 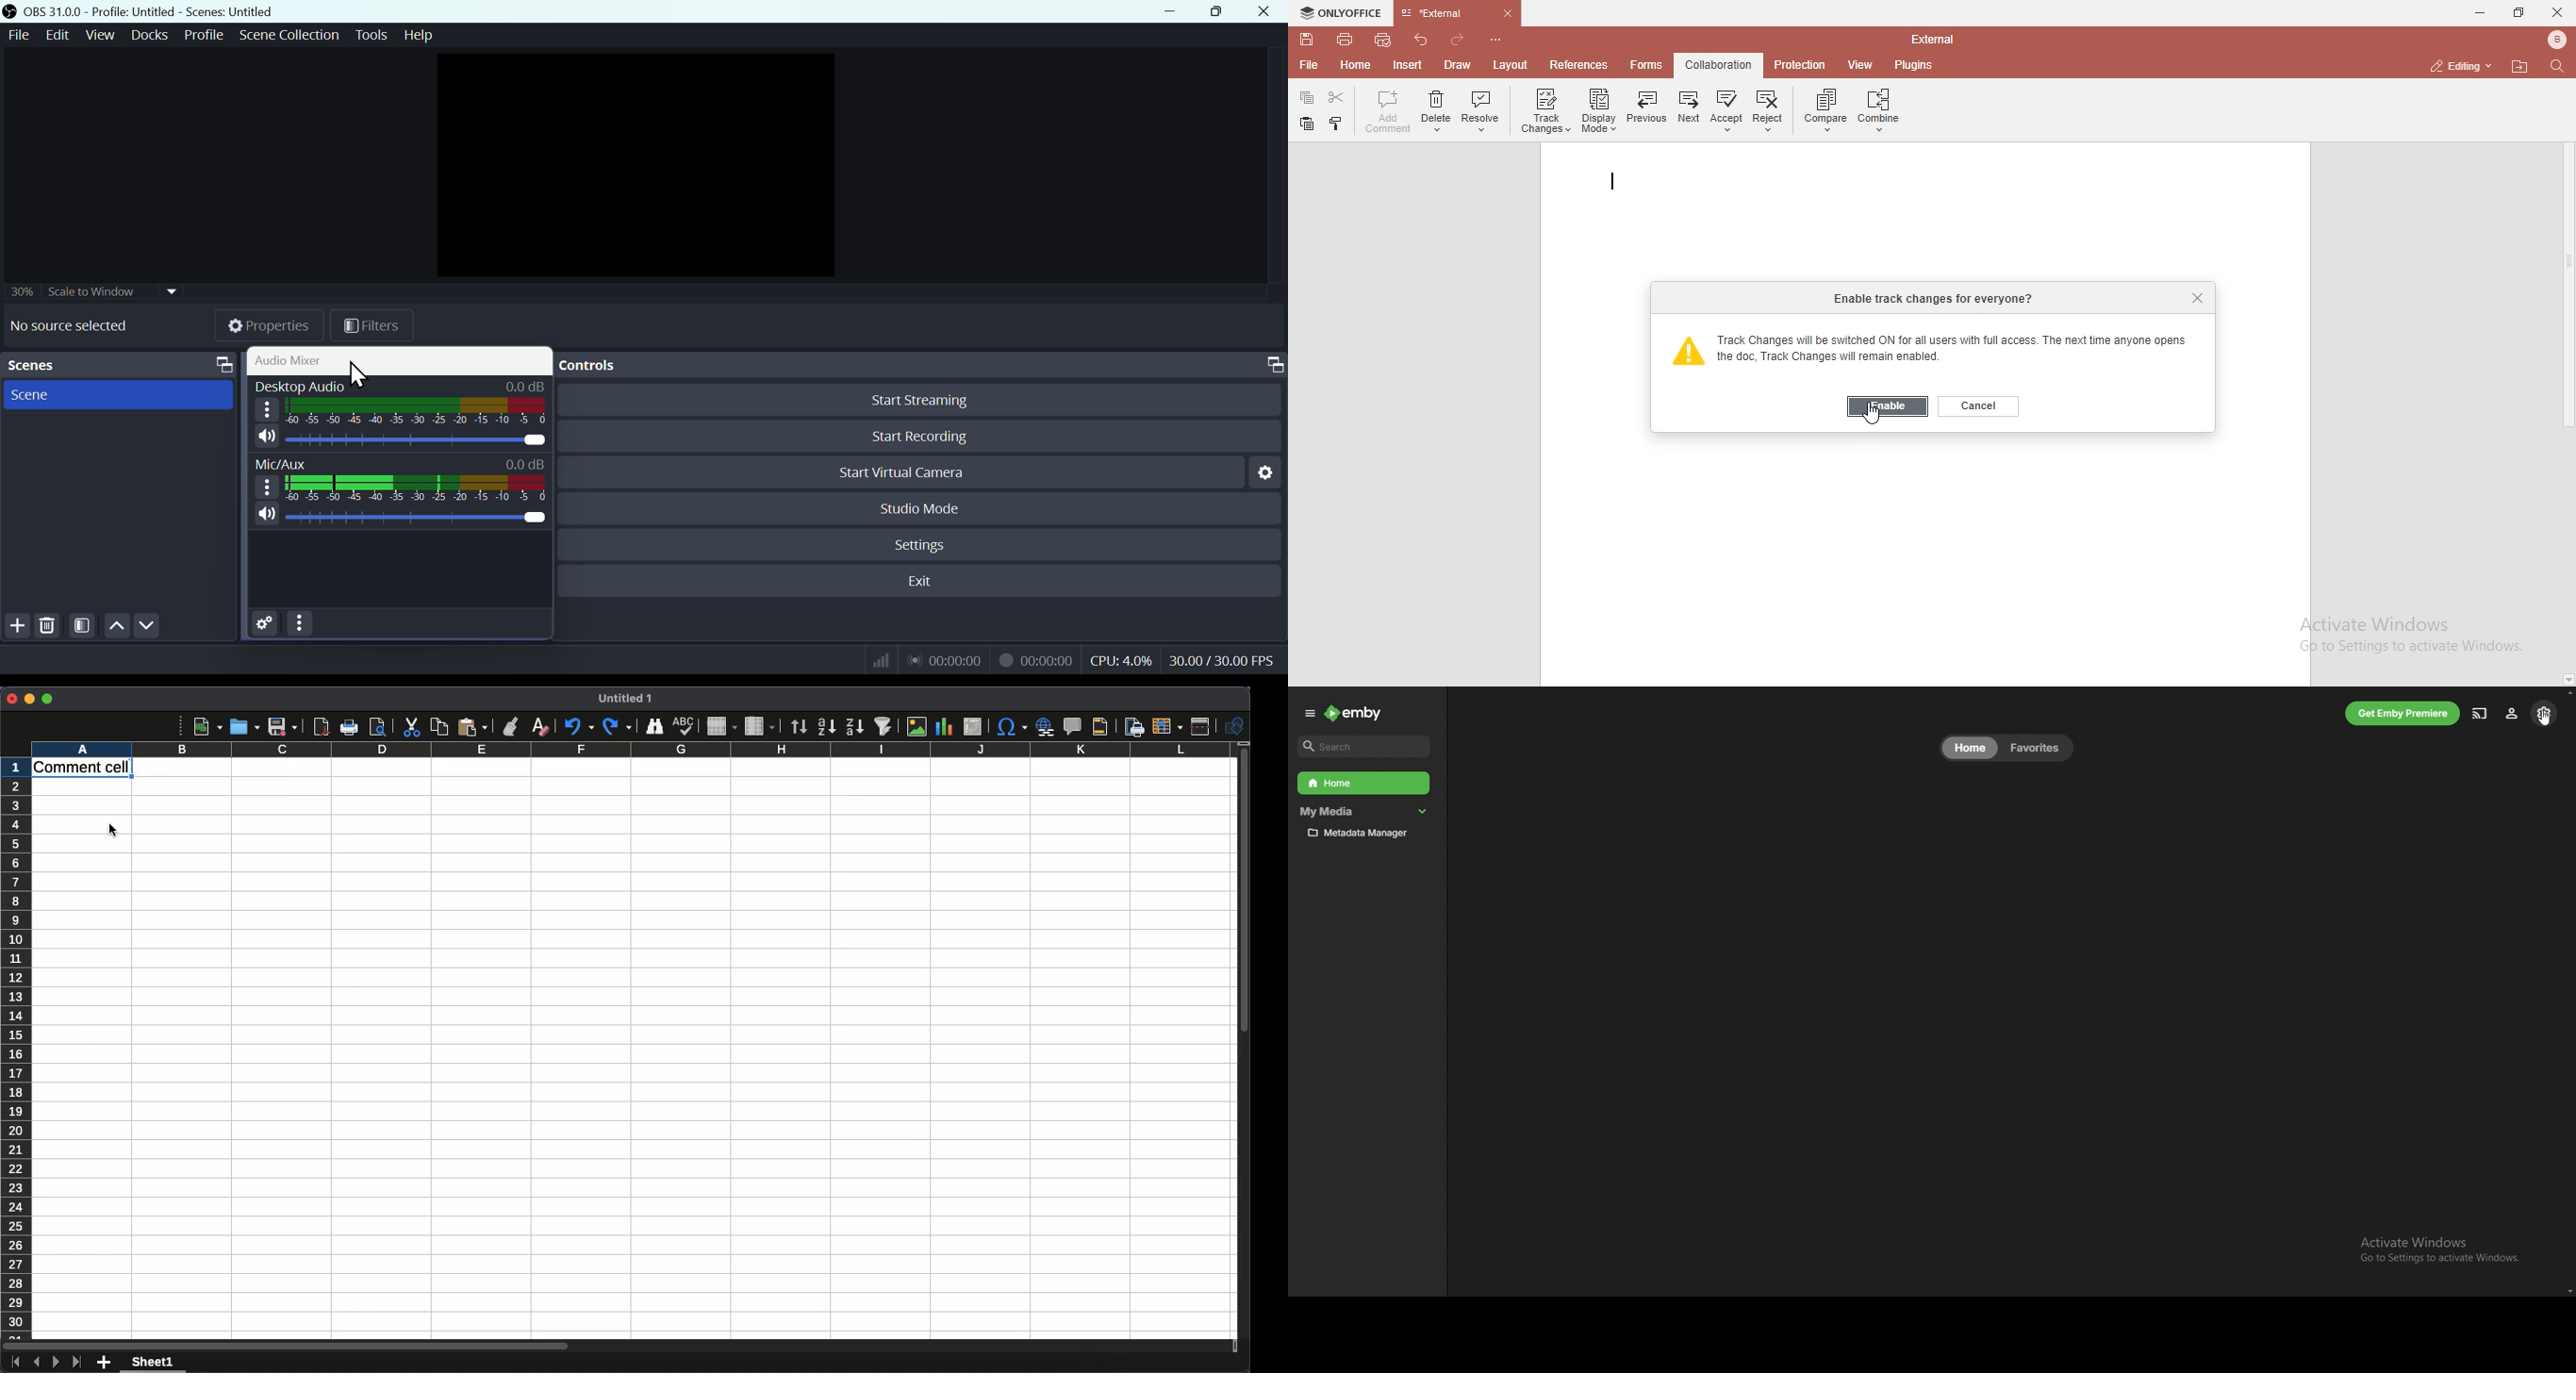 What do you see at coordinates (266, 409) in the screenshot?
I see `More options` at bounding box center [266, 409].